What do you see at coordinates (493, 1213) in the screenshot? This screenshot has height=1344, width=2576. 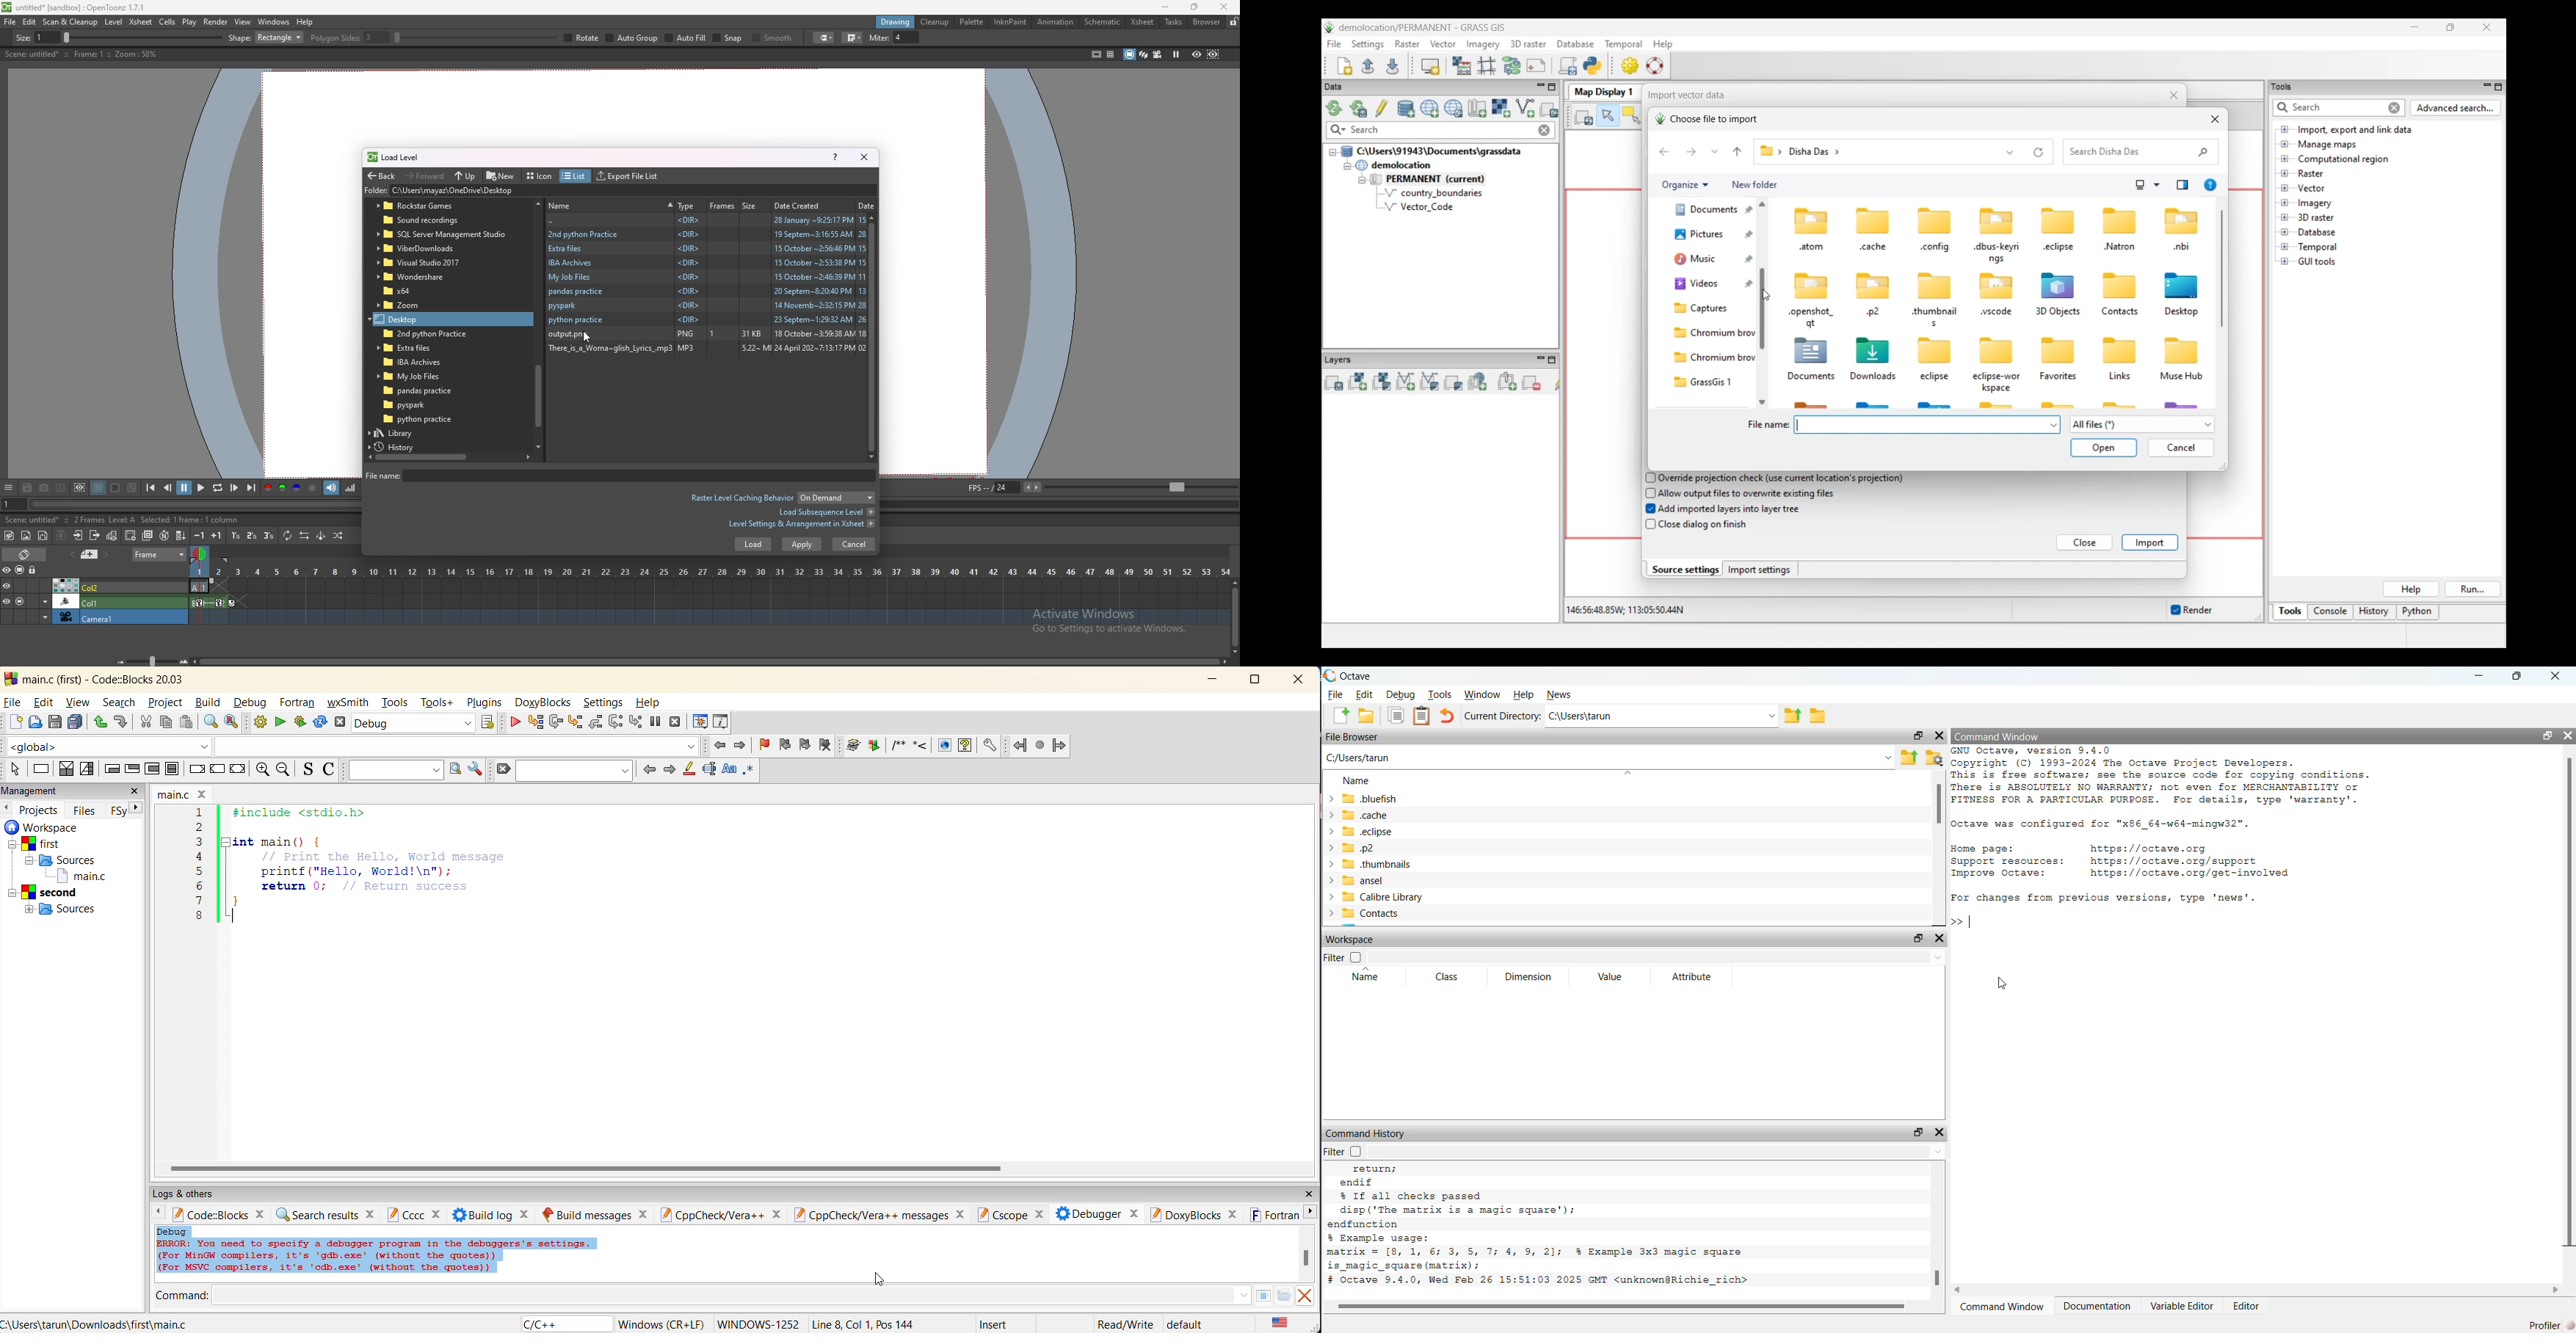 I see `build log` at bounding box center [493, 1213].